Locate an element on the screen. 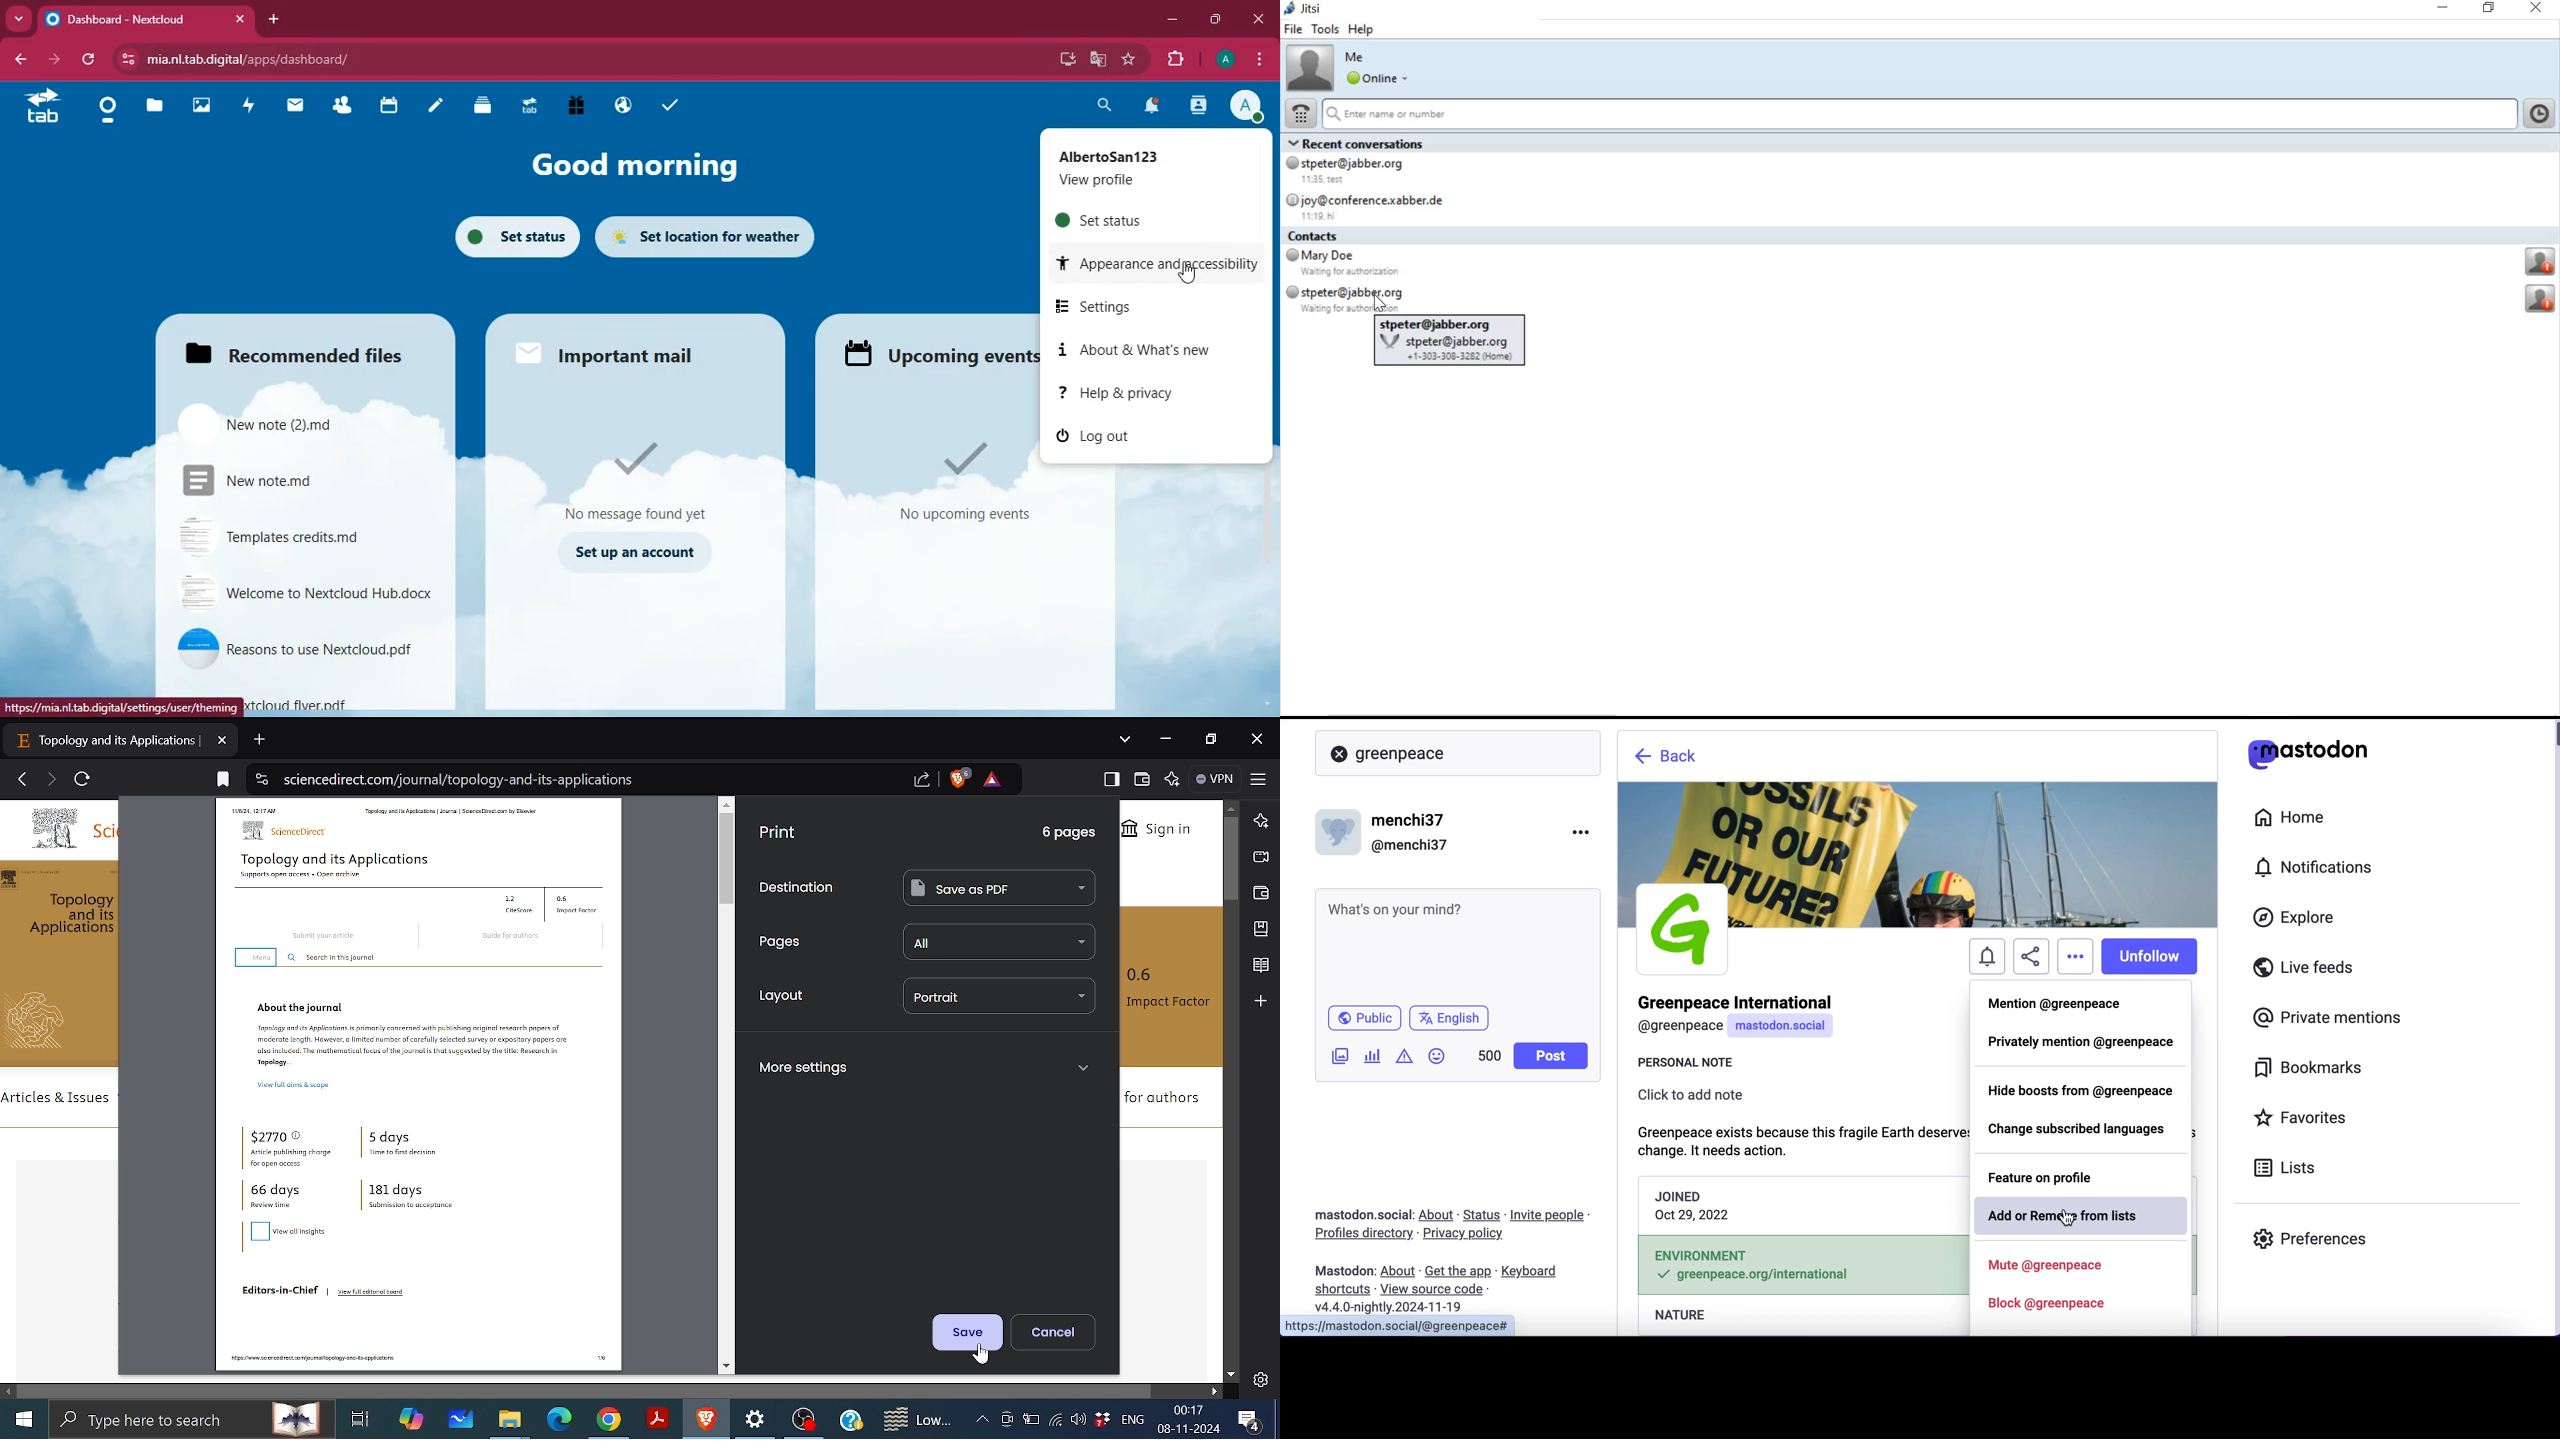  move down is located at coordinates (726, 1366).